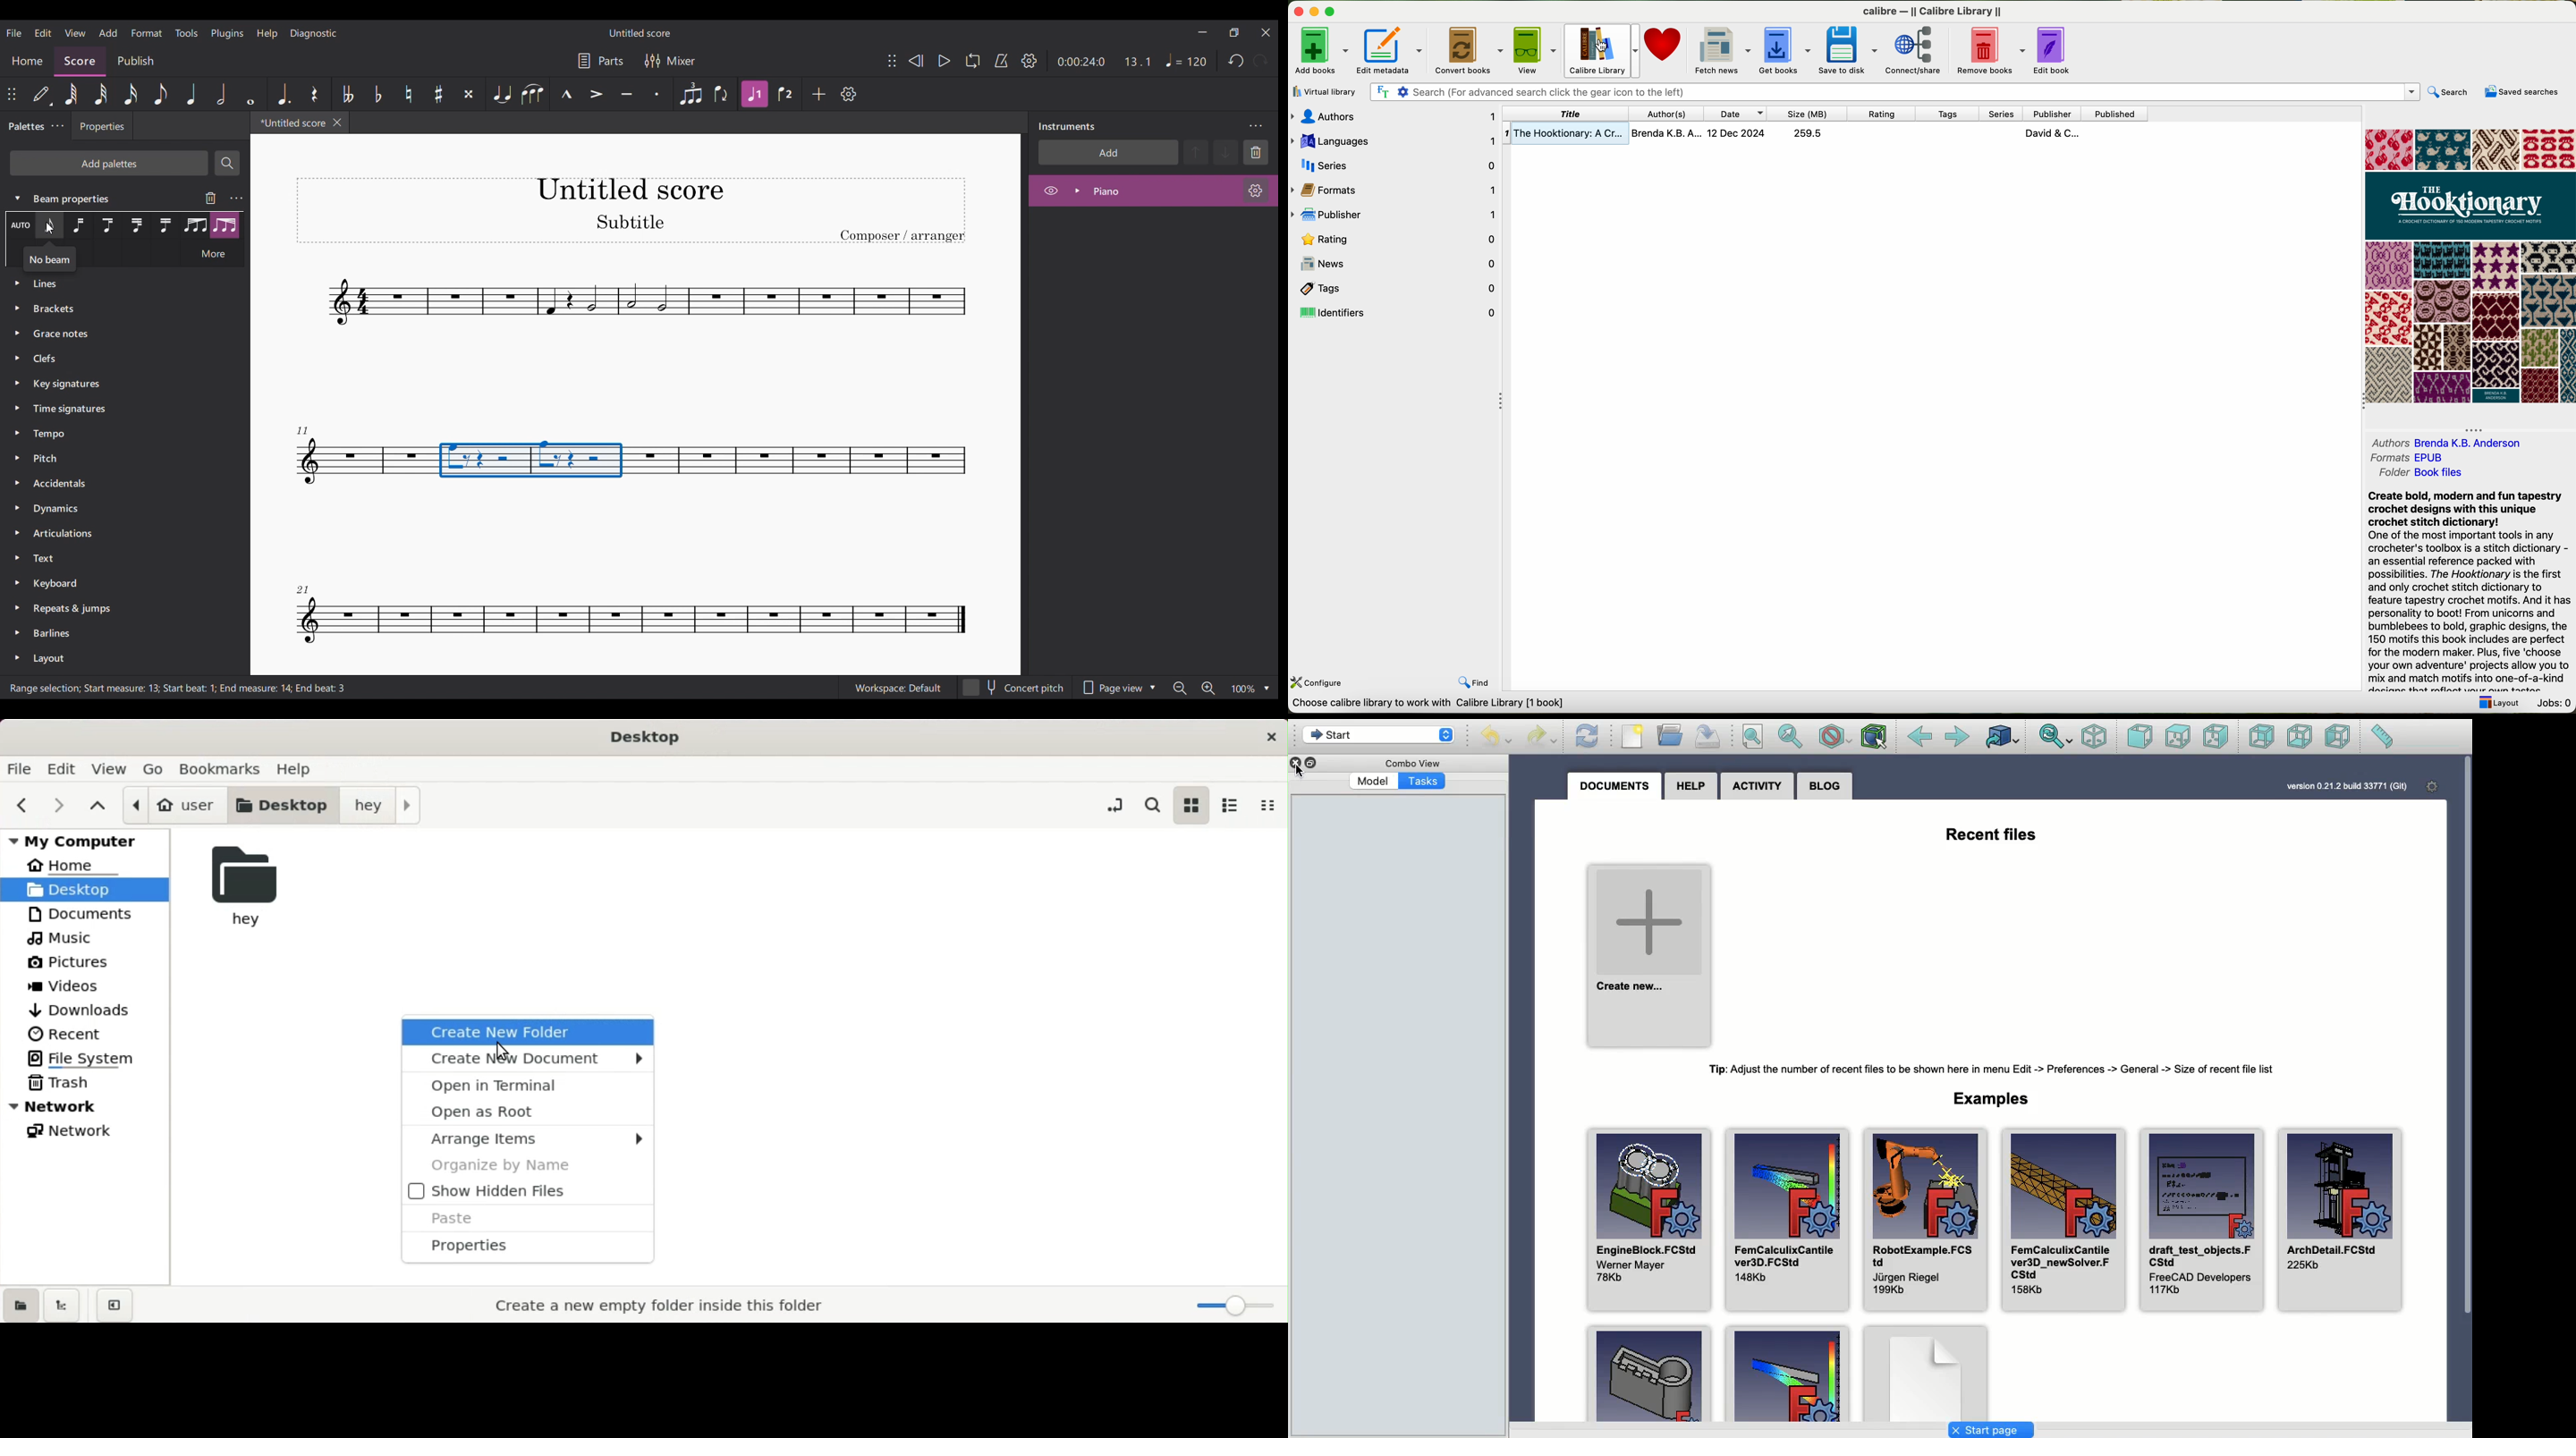 The image size is (2576, 1456). What do you see at coordinates (1256, 152) in the screenshot?
I see `Delete` at bounding box center [1256, 152].